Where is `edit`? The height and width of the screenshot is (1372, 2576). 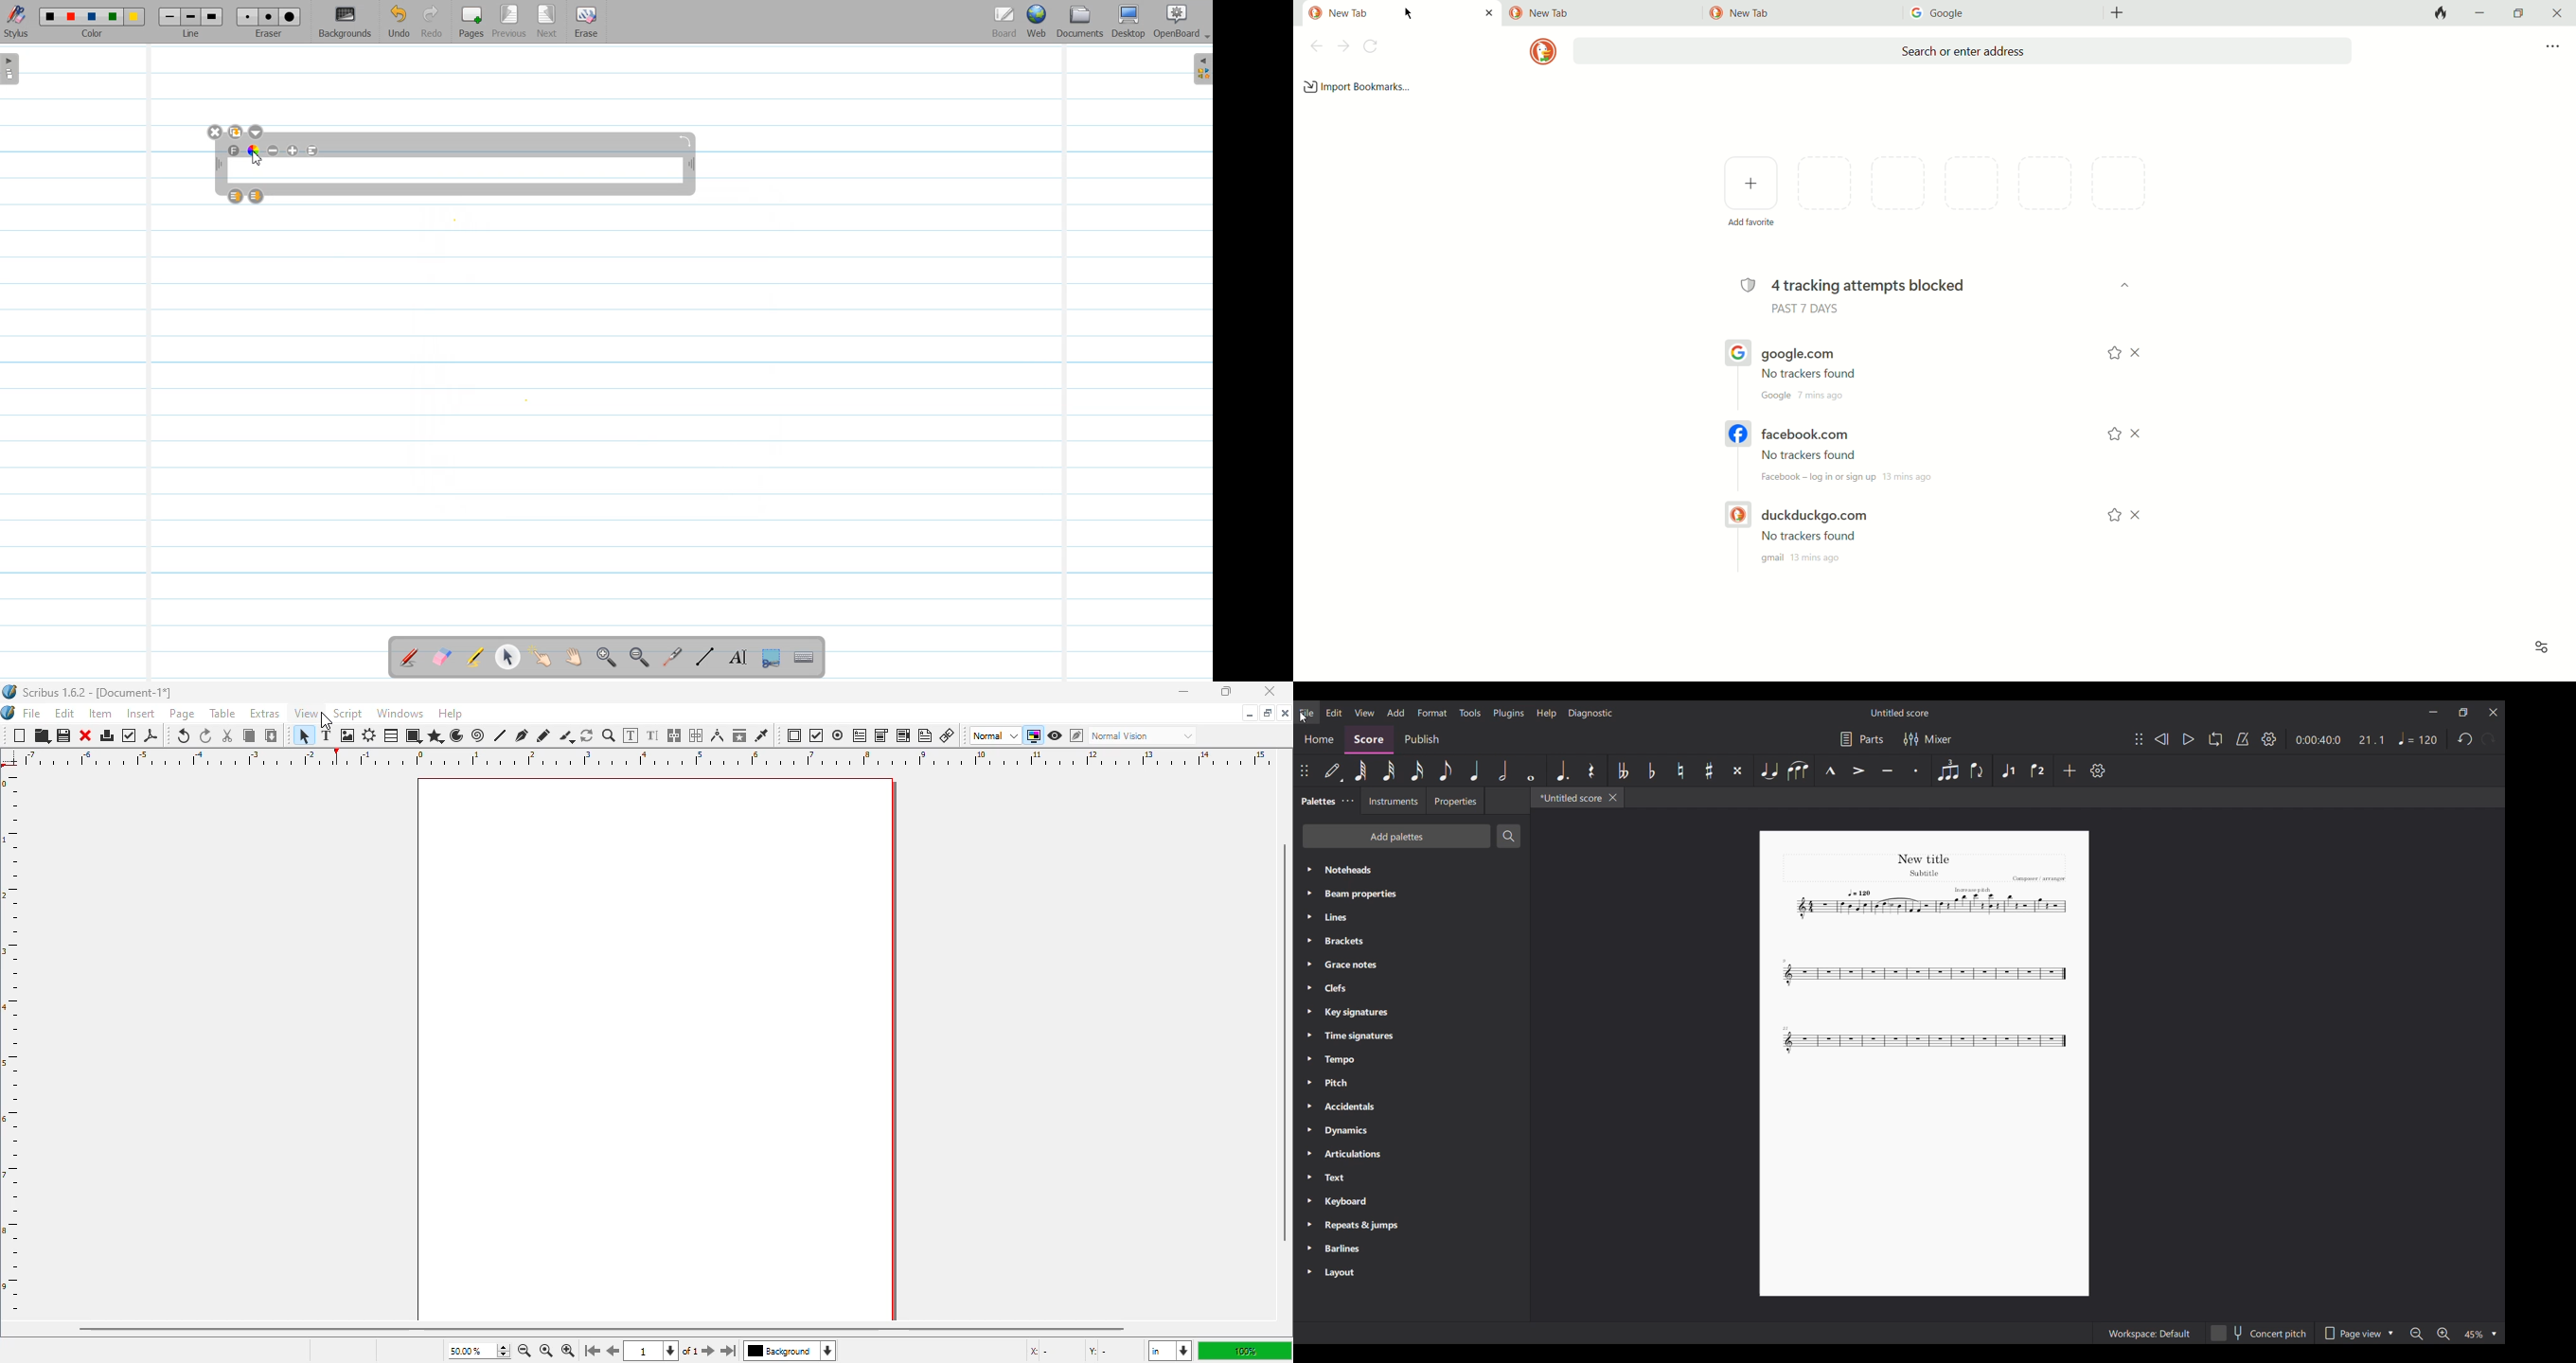
edit is located at coordinates (64, 713).